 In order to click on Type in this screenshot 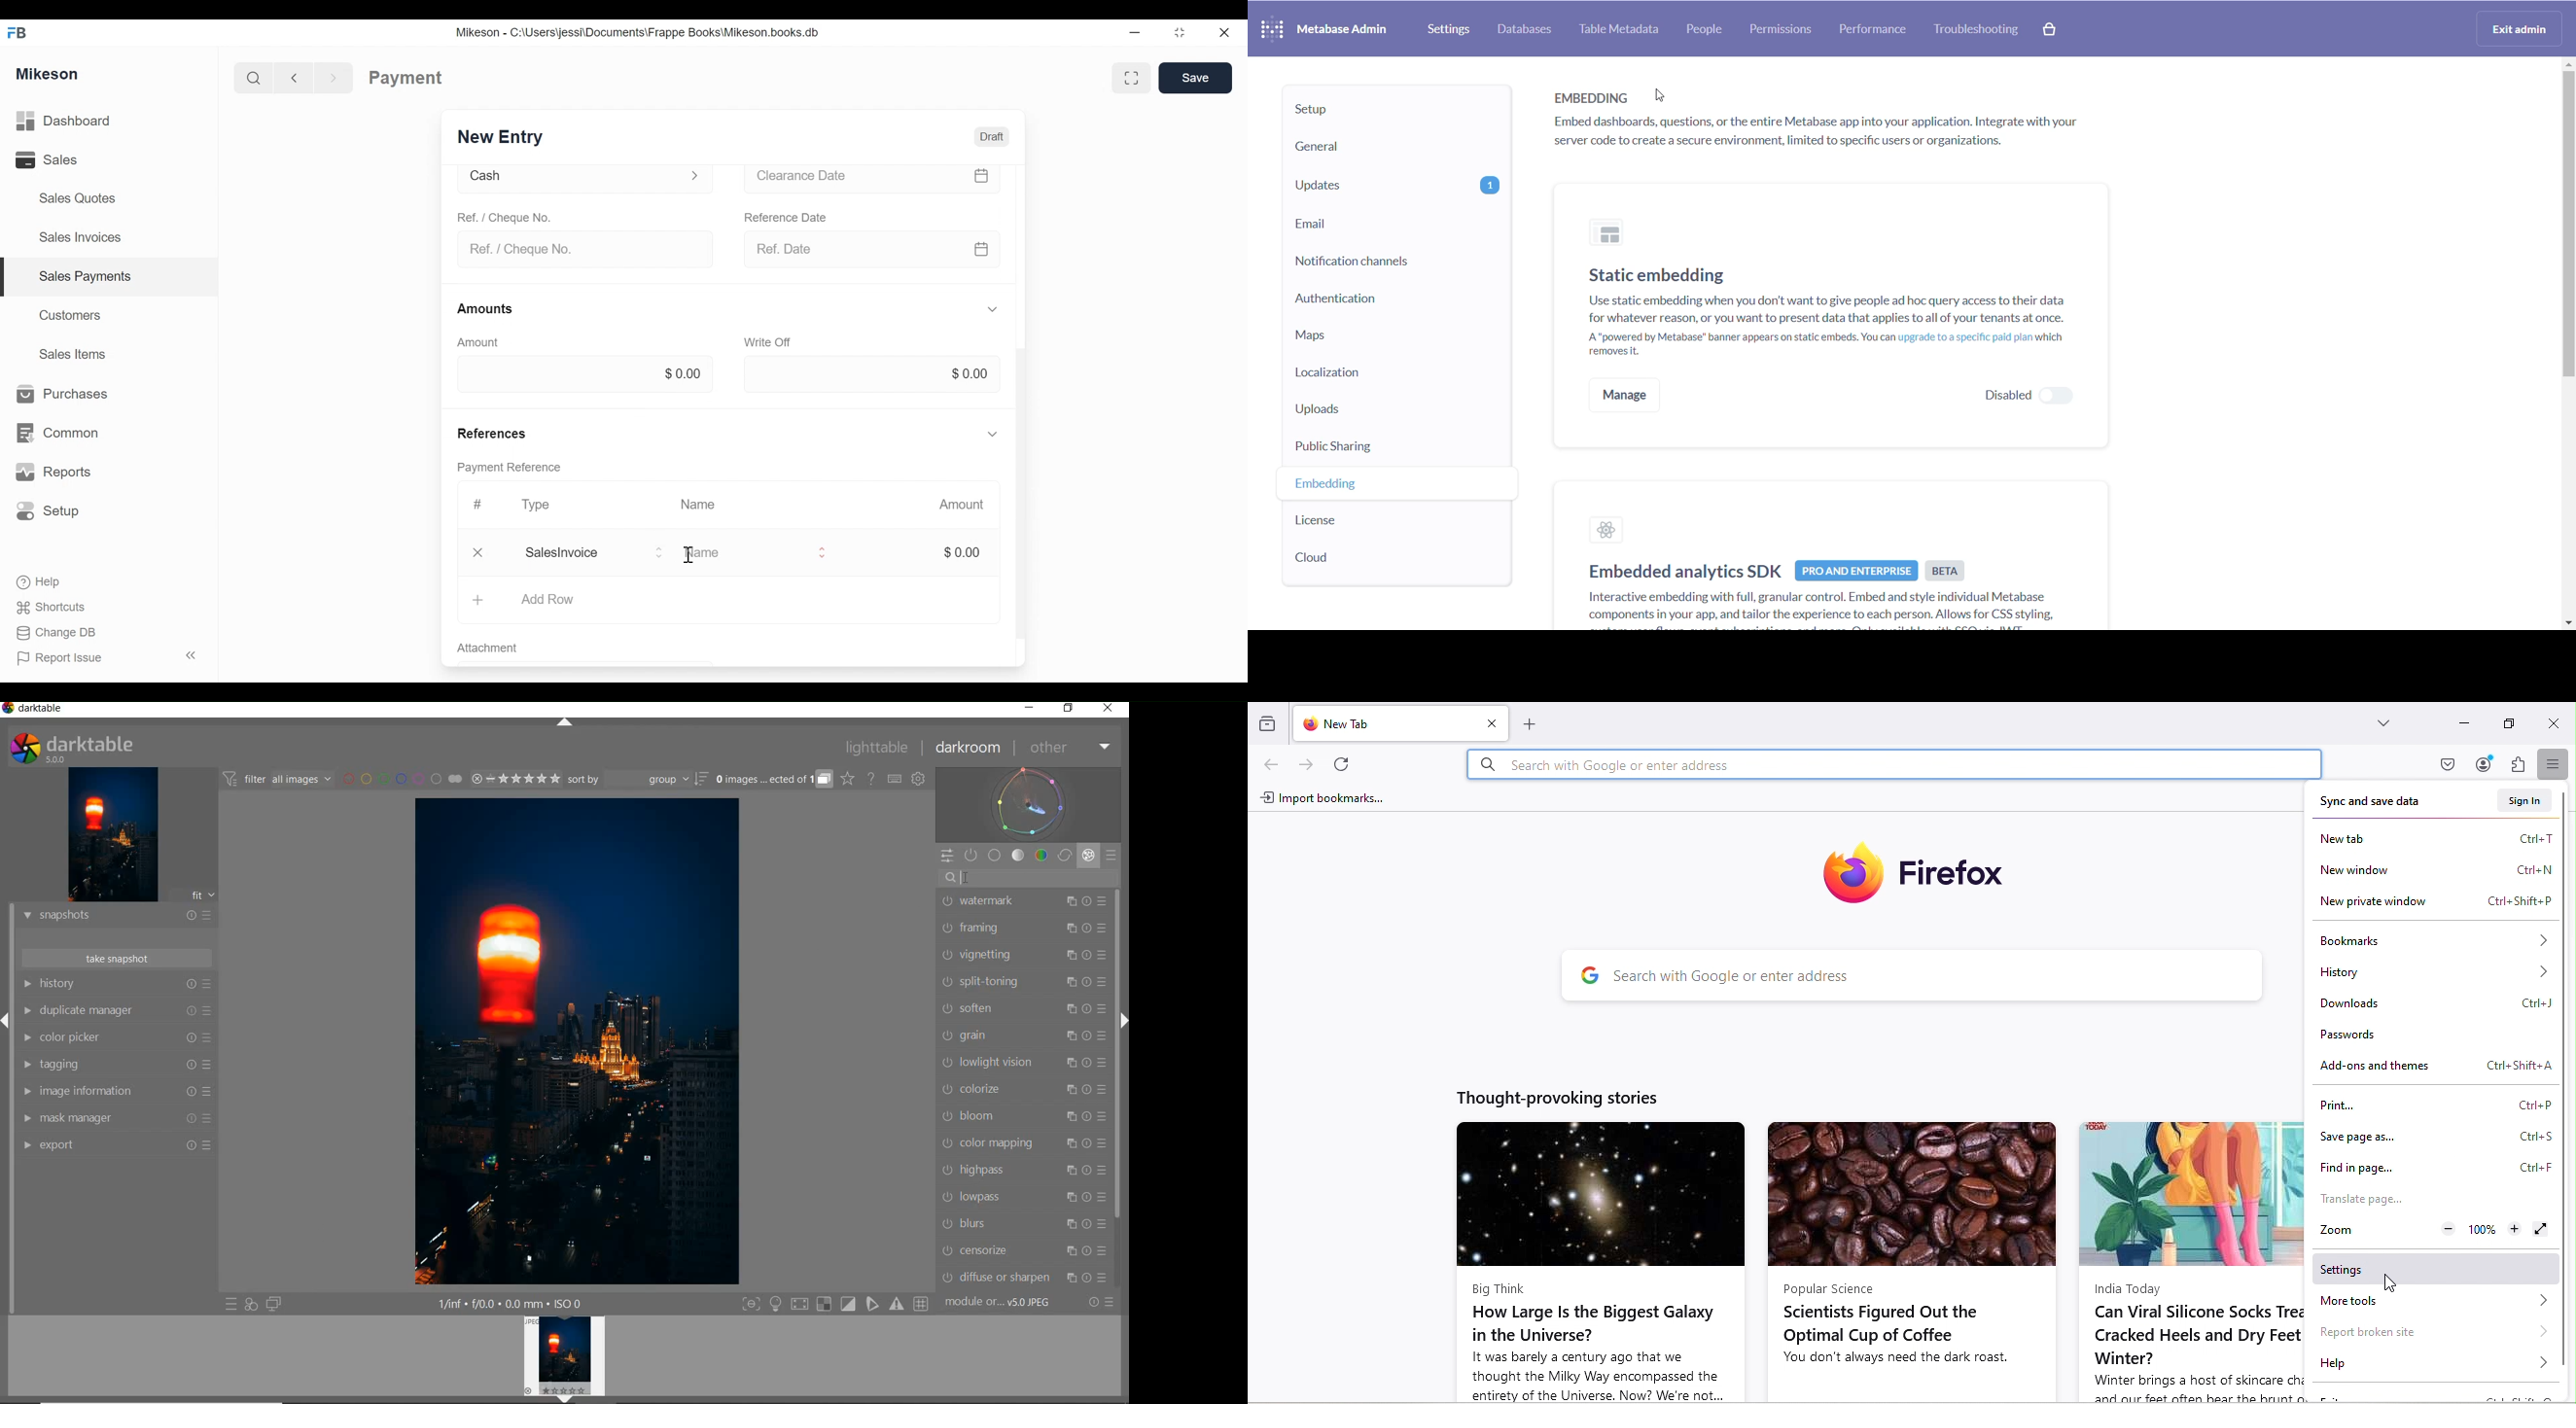, I will do `click(536, 504)`.